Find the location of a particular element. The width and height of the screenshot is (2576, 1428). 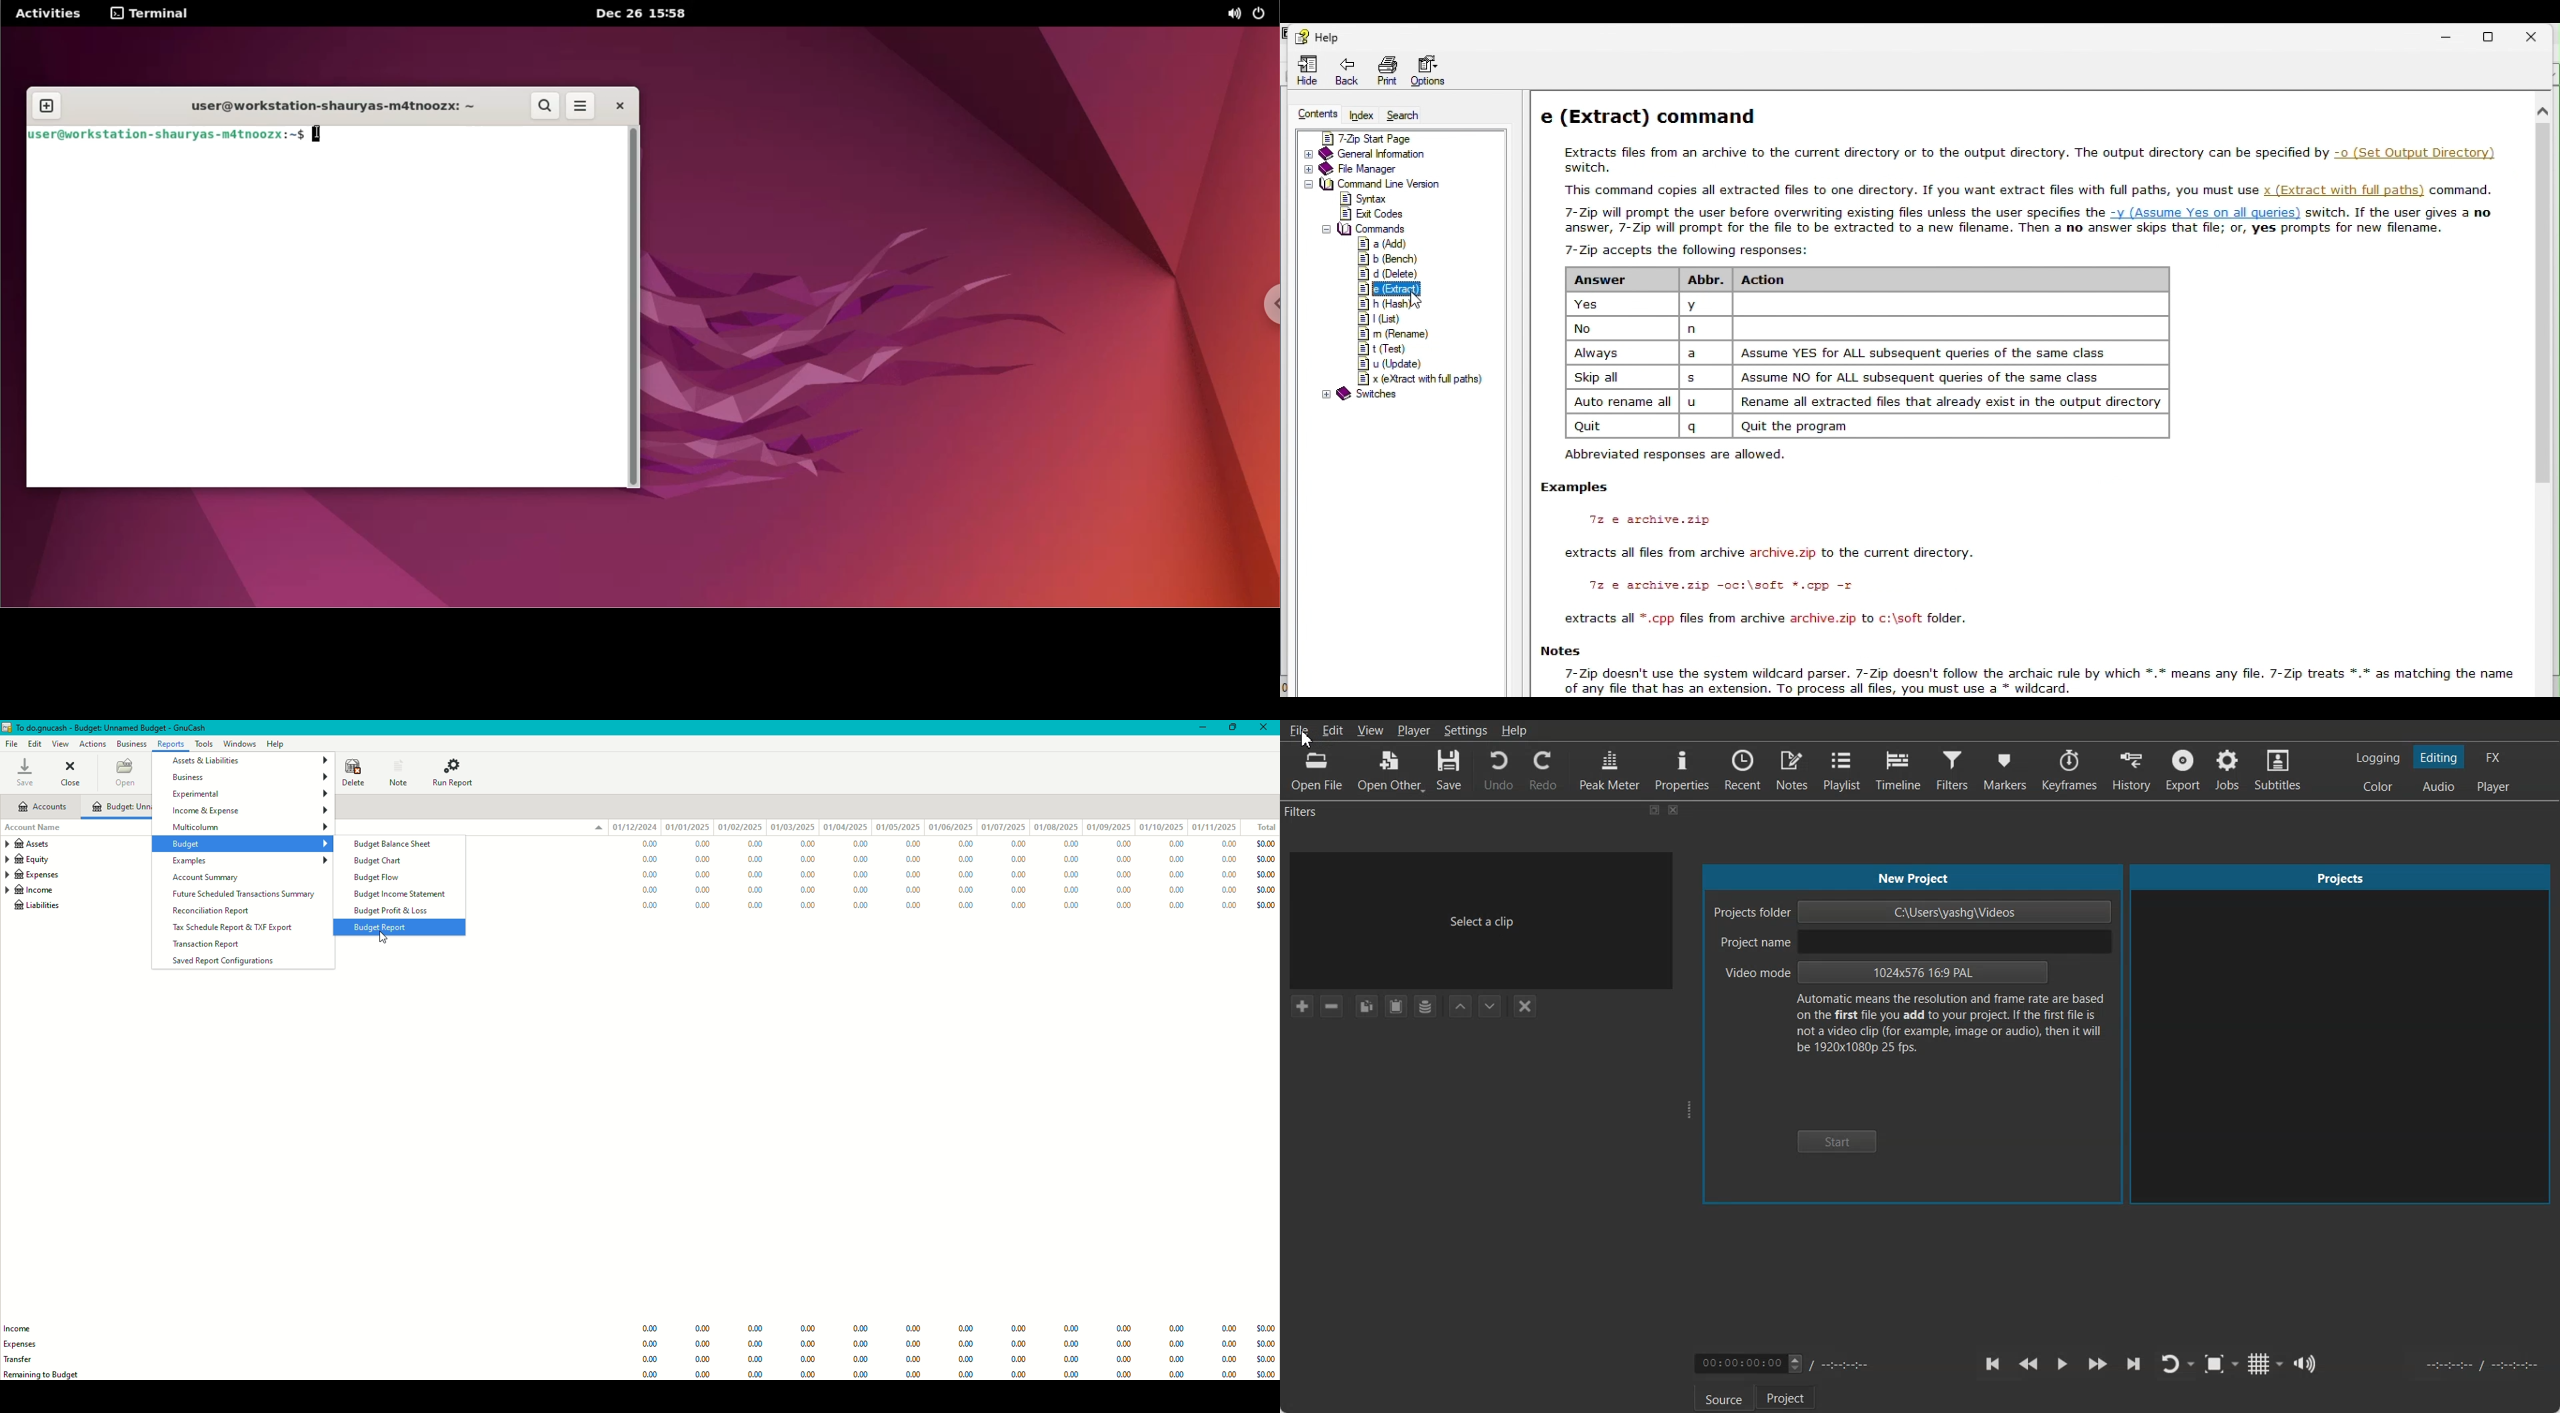

0.00 is located at coordinates (706, 890).